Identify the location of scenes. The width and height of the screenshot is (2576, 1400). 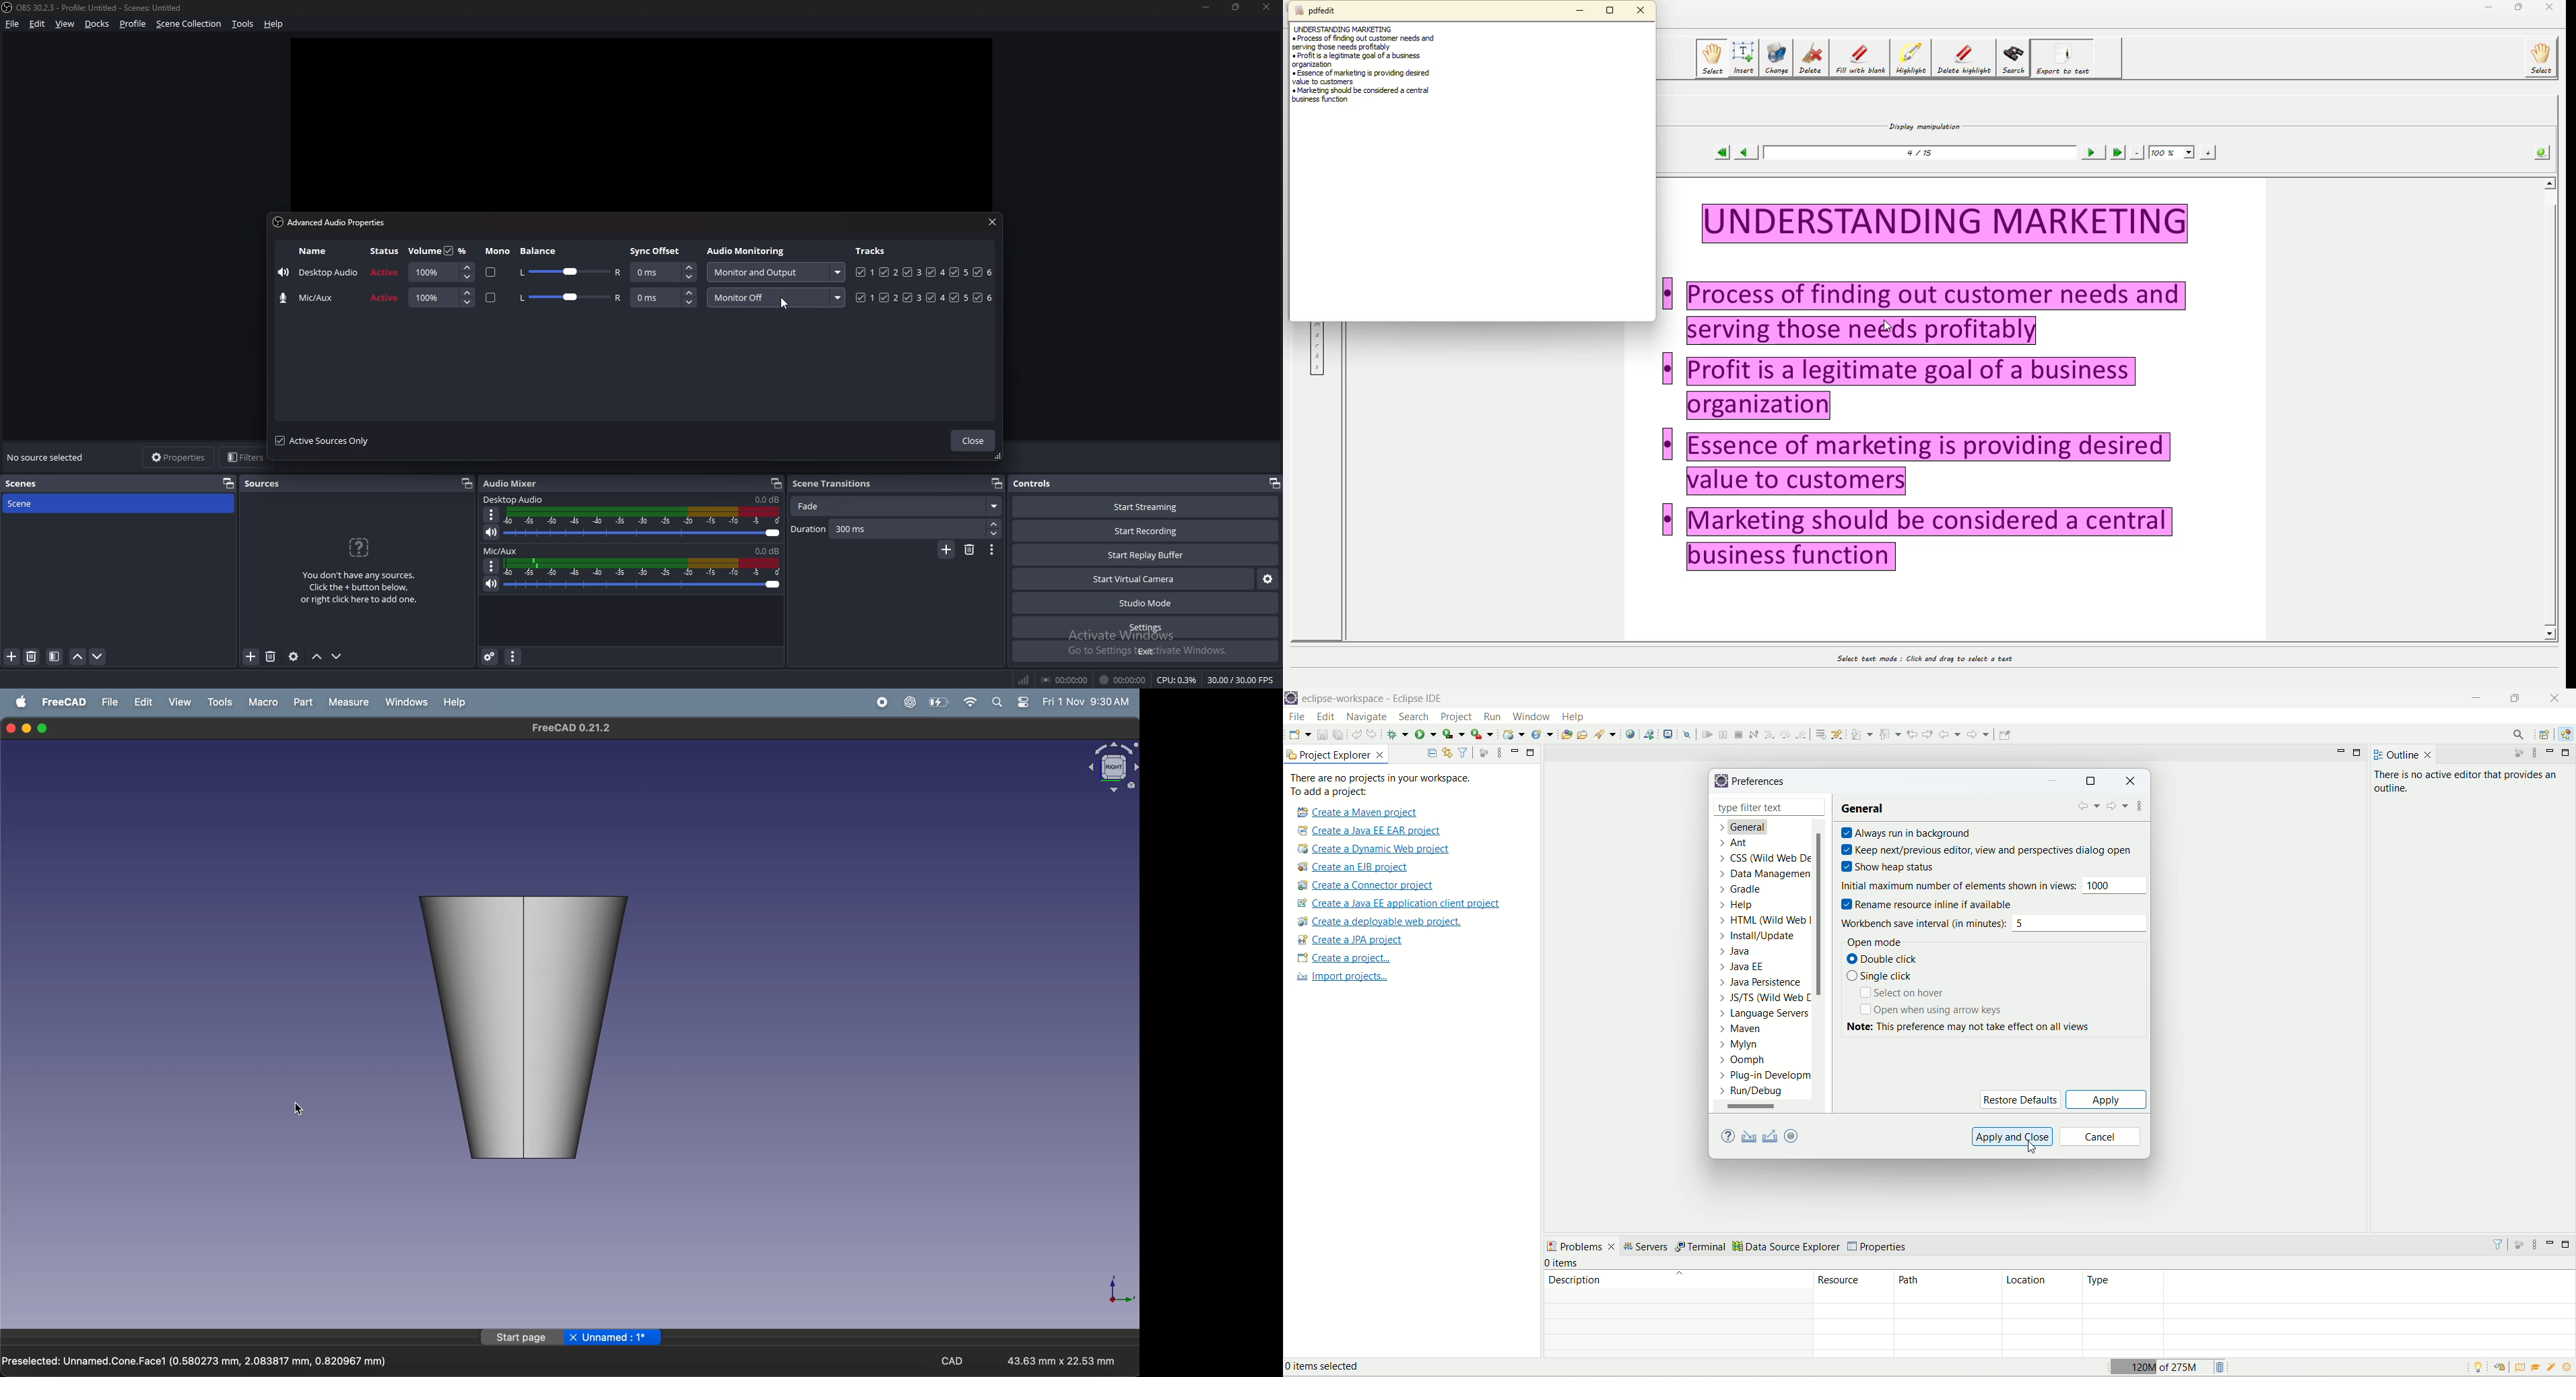
(35, 483).